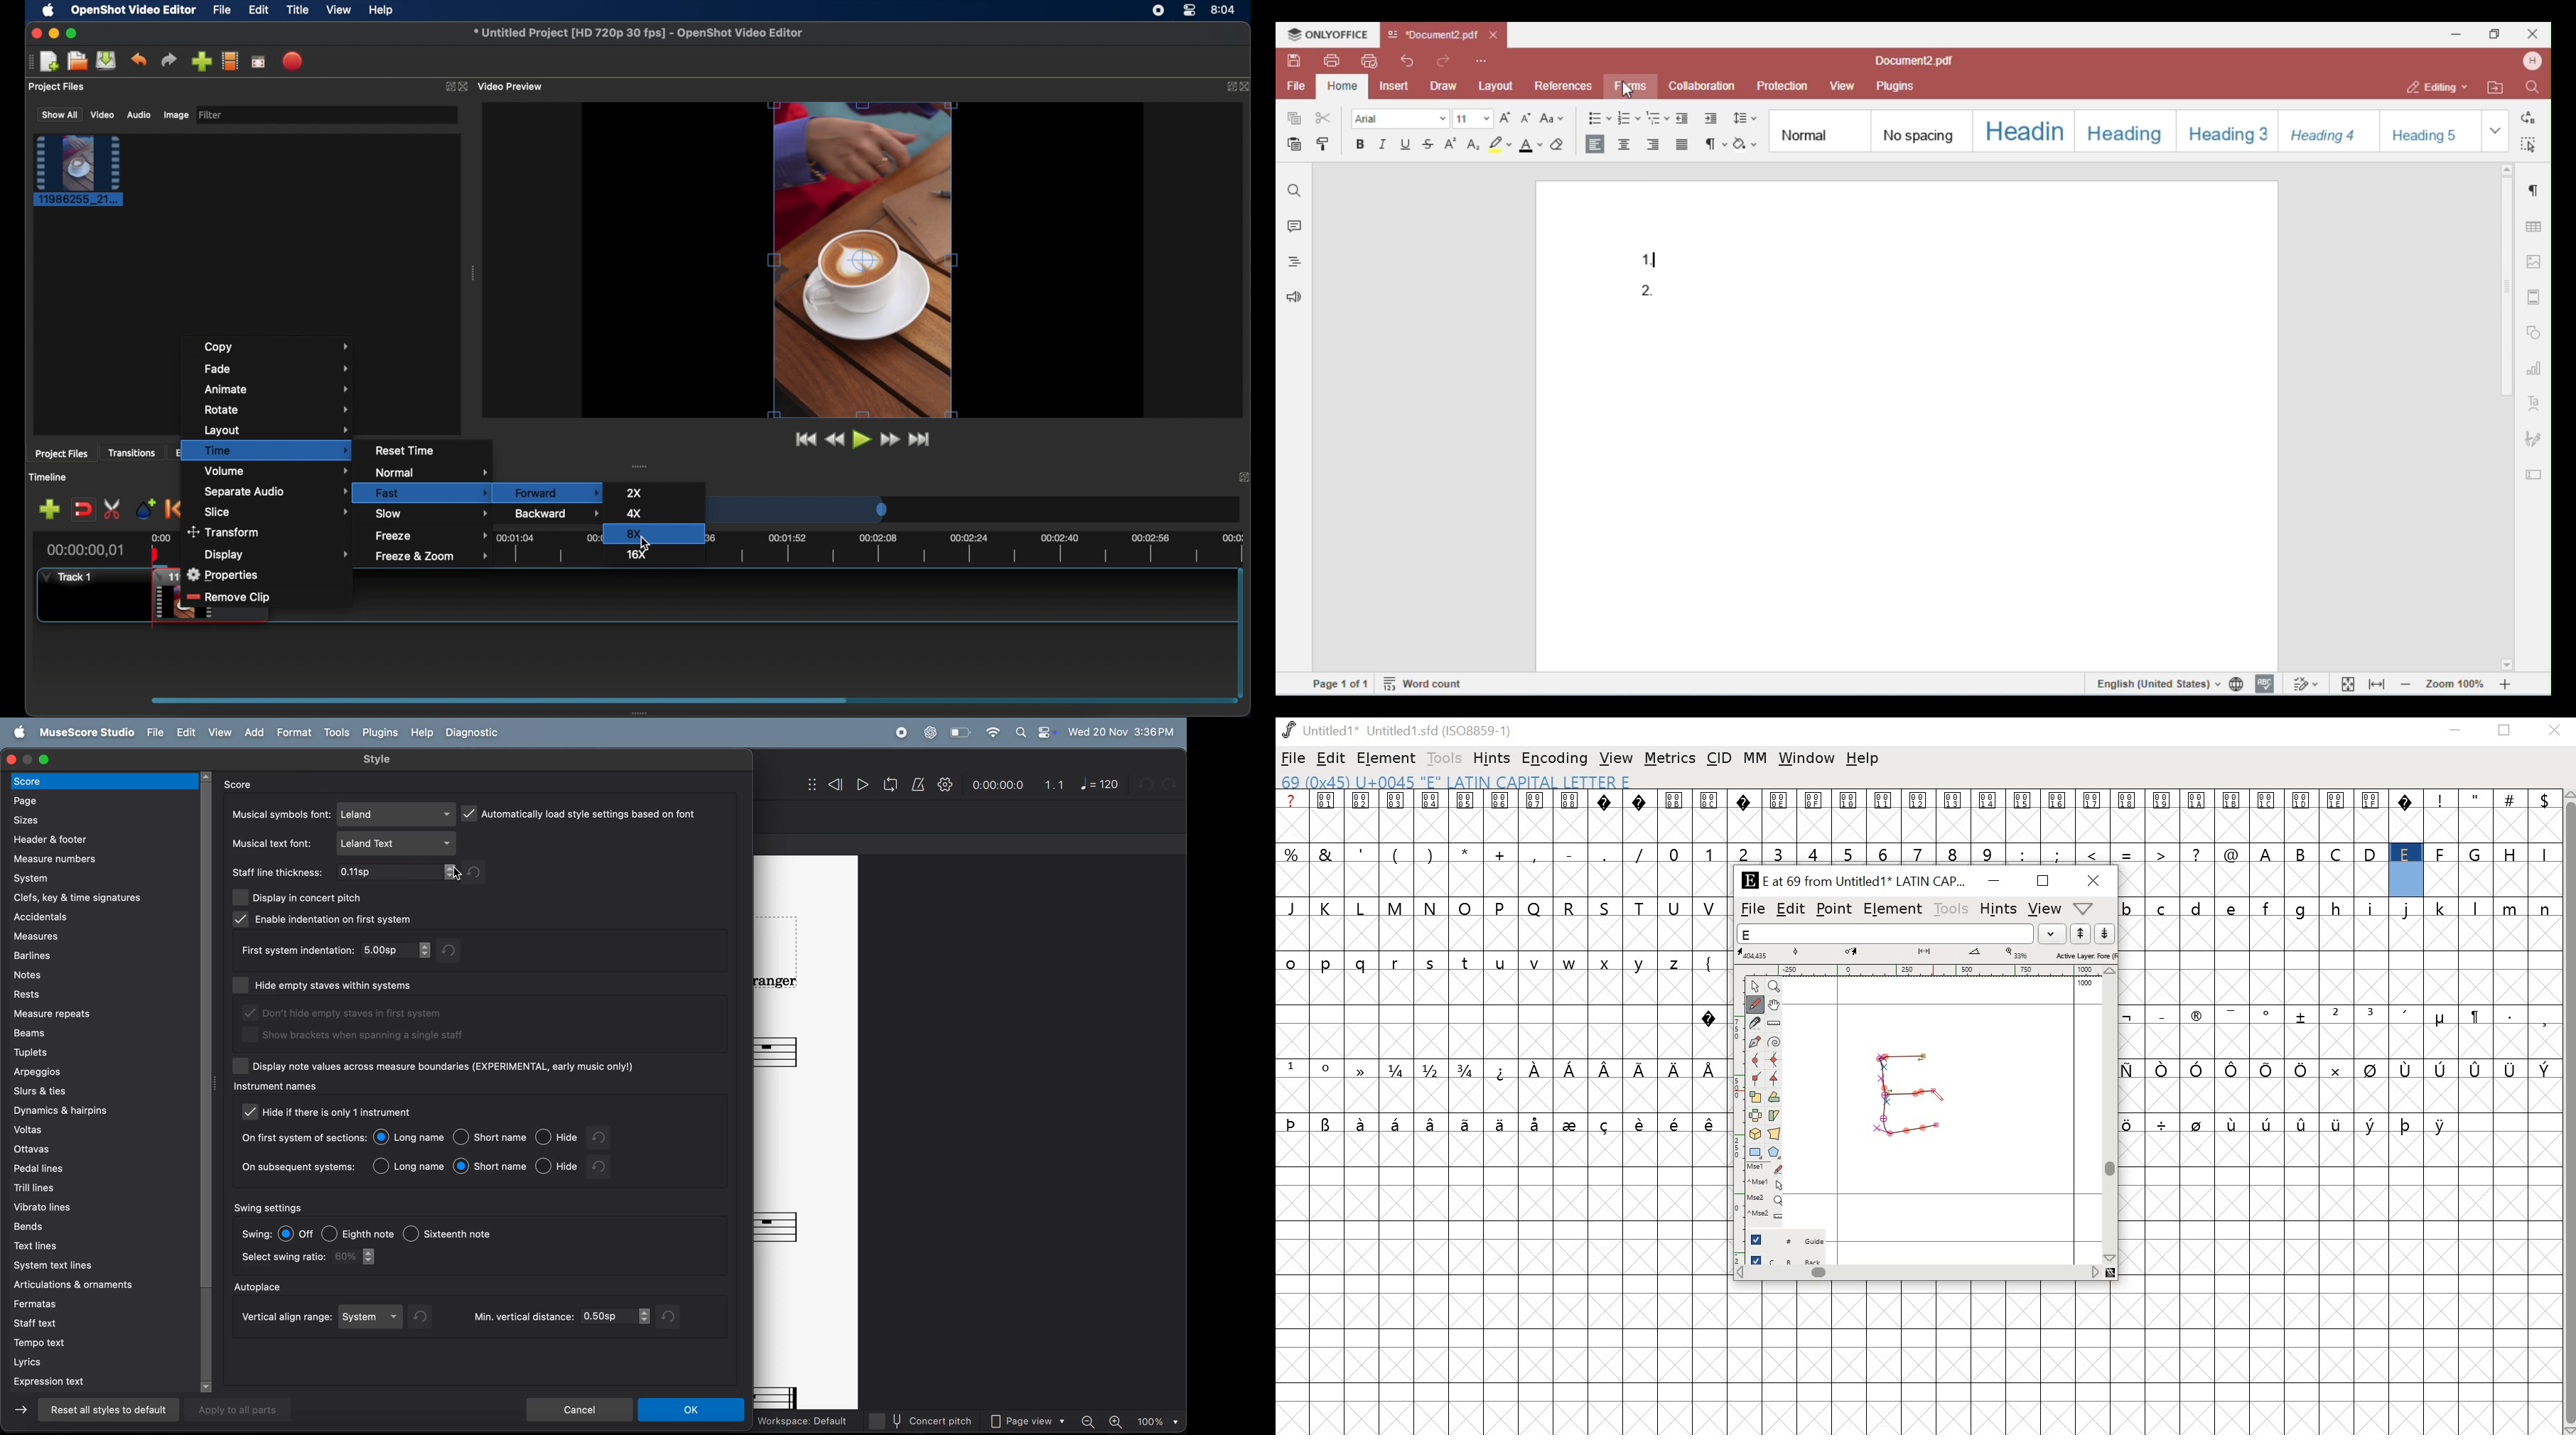  Describe the element at coordinates (1755, 1116) in the screenshot. I see `Flip` at that location.